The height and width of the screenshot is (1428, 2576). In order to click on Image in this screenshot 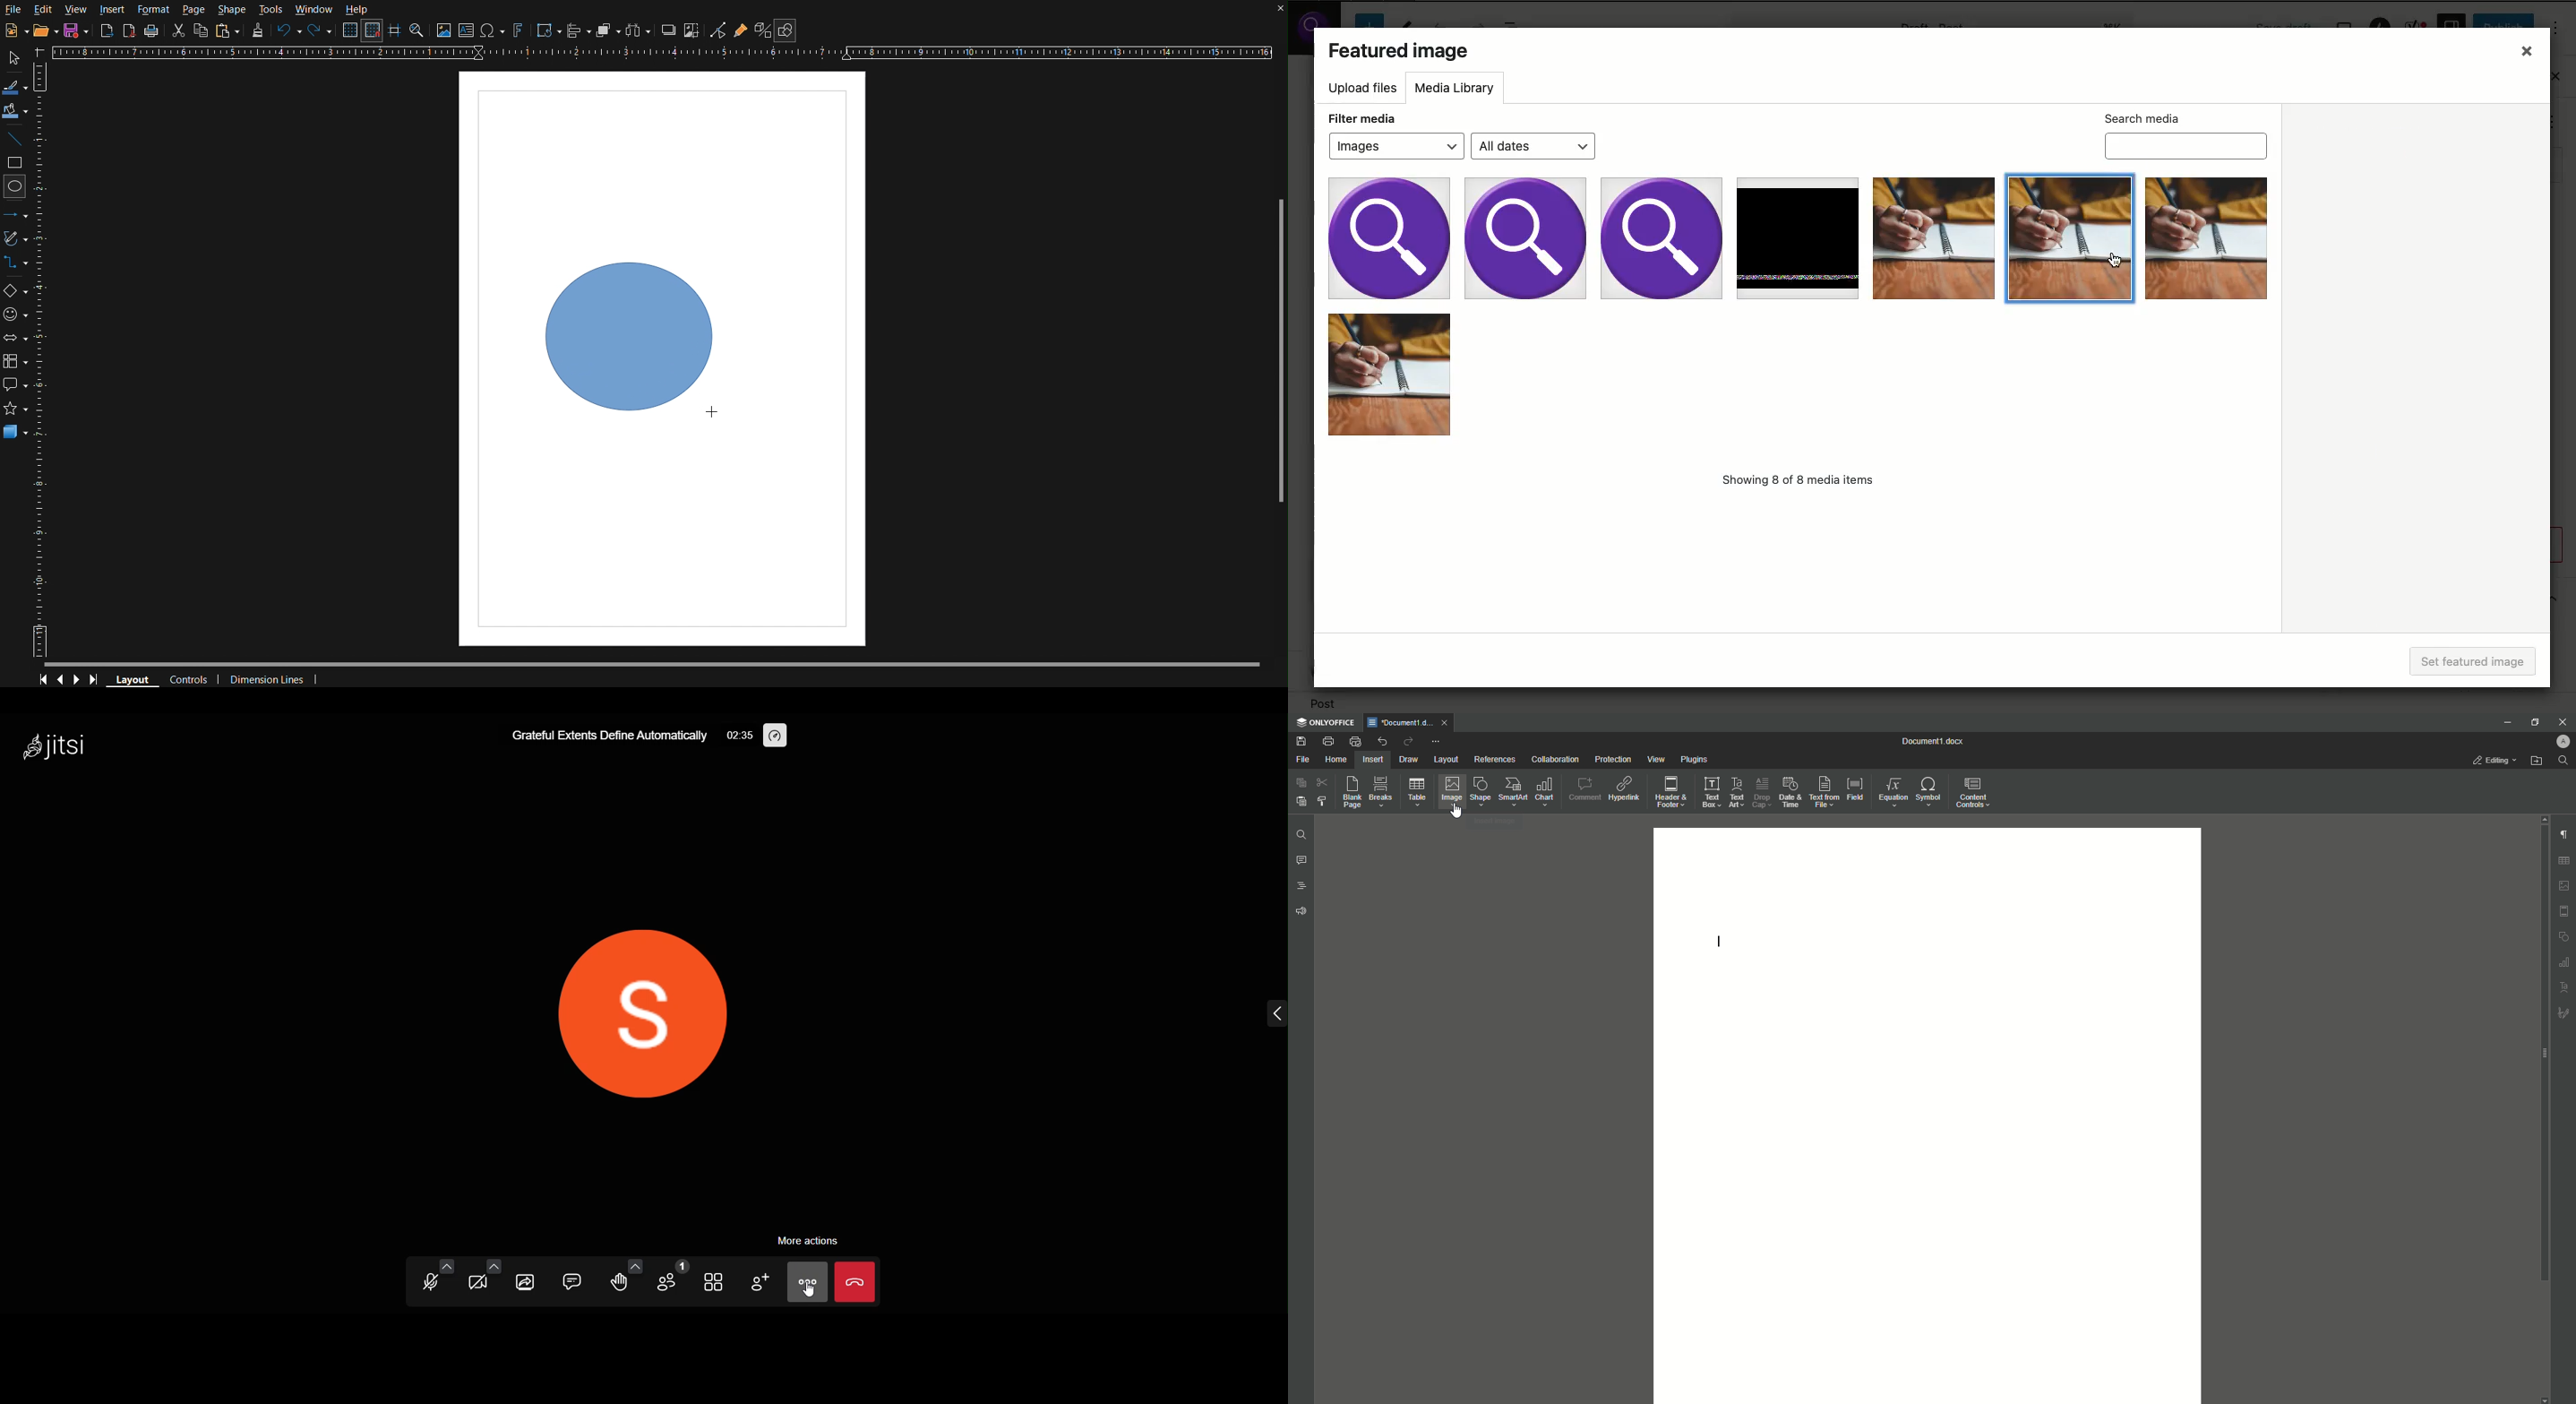, I will do `click(1389, 237)`.